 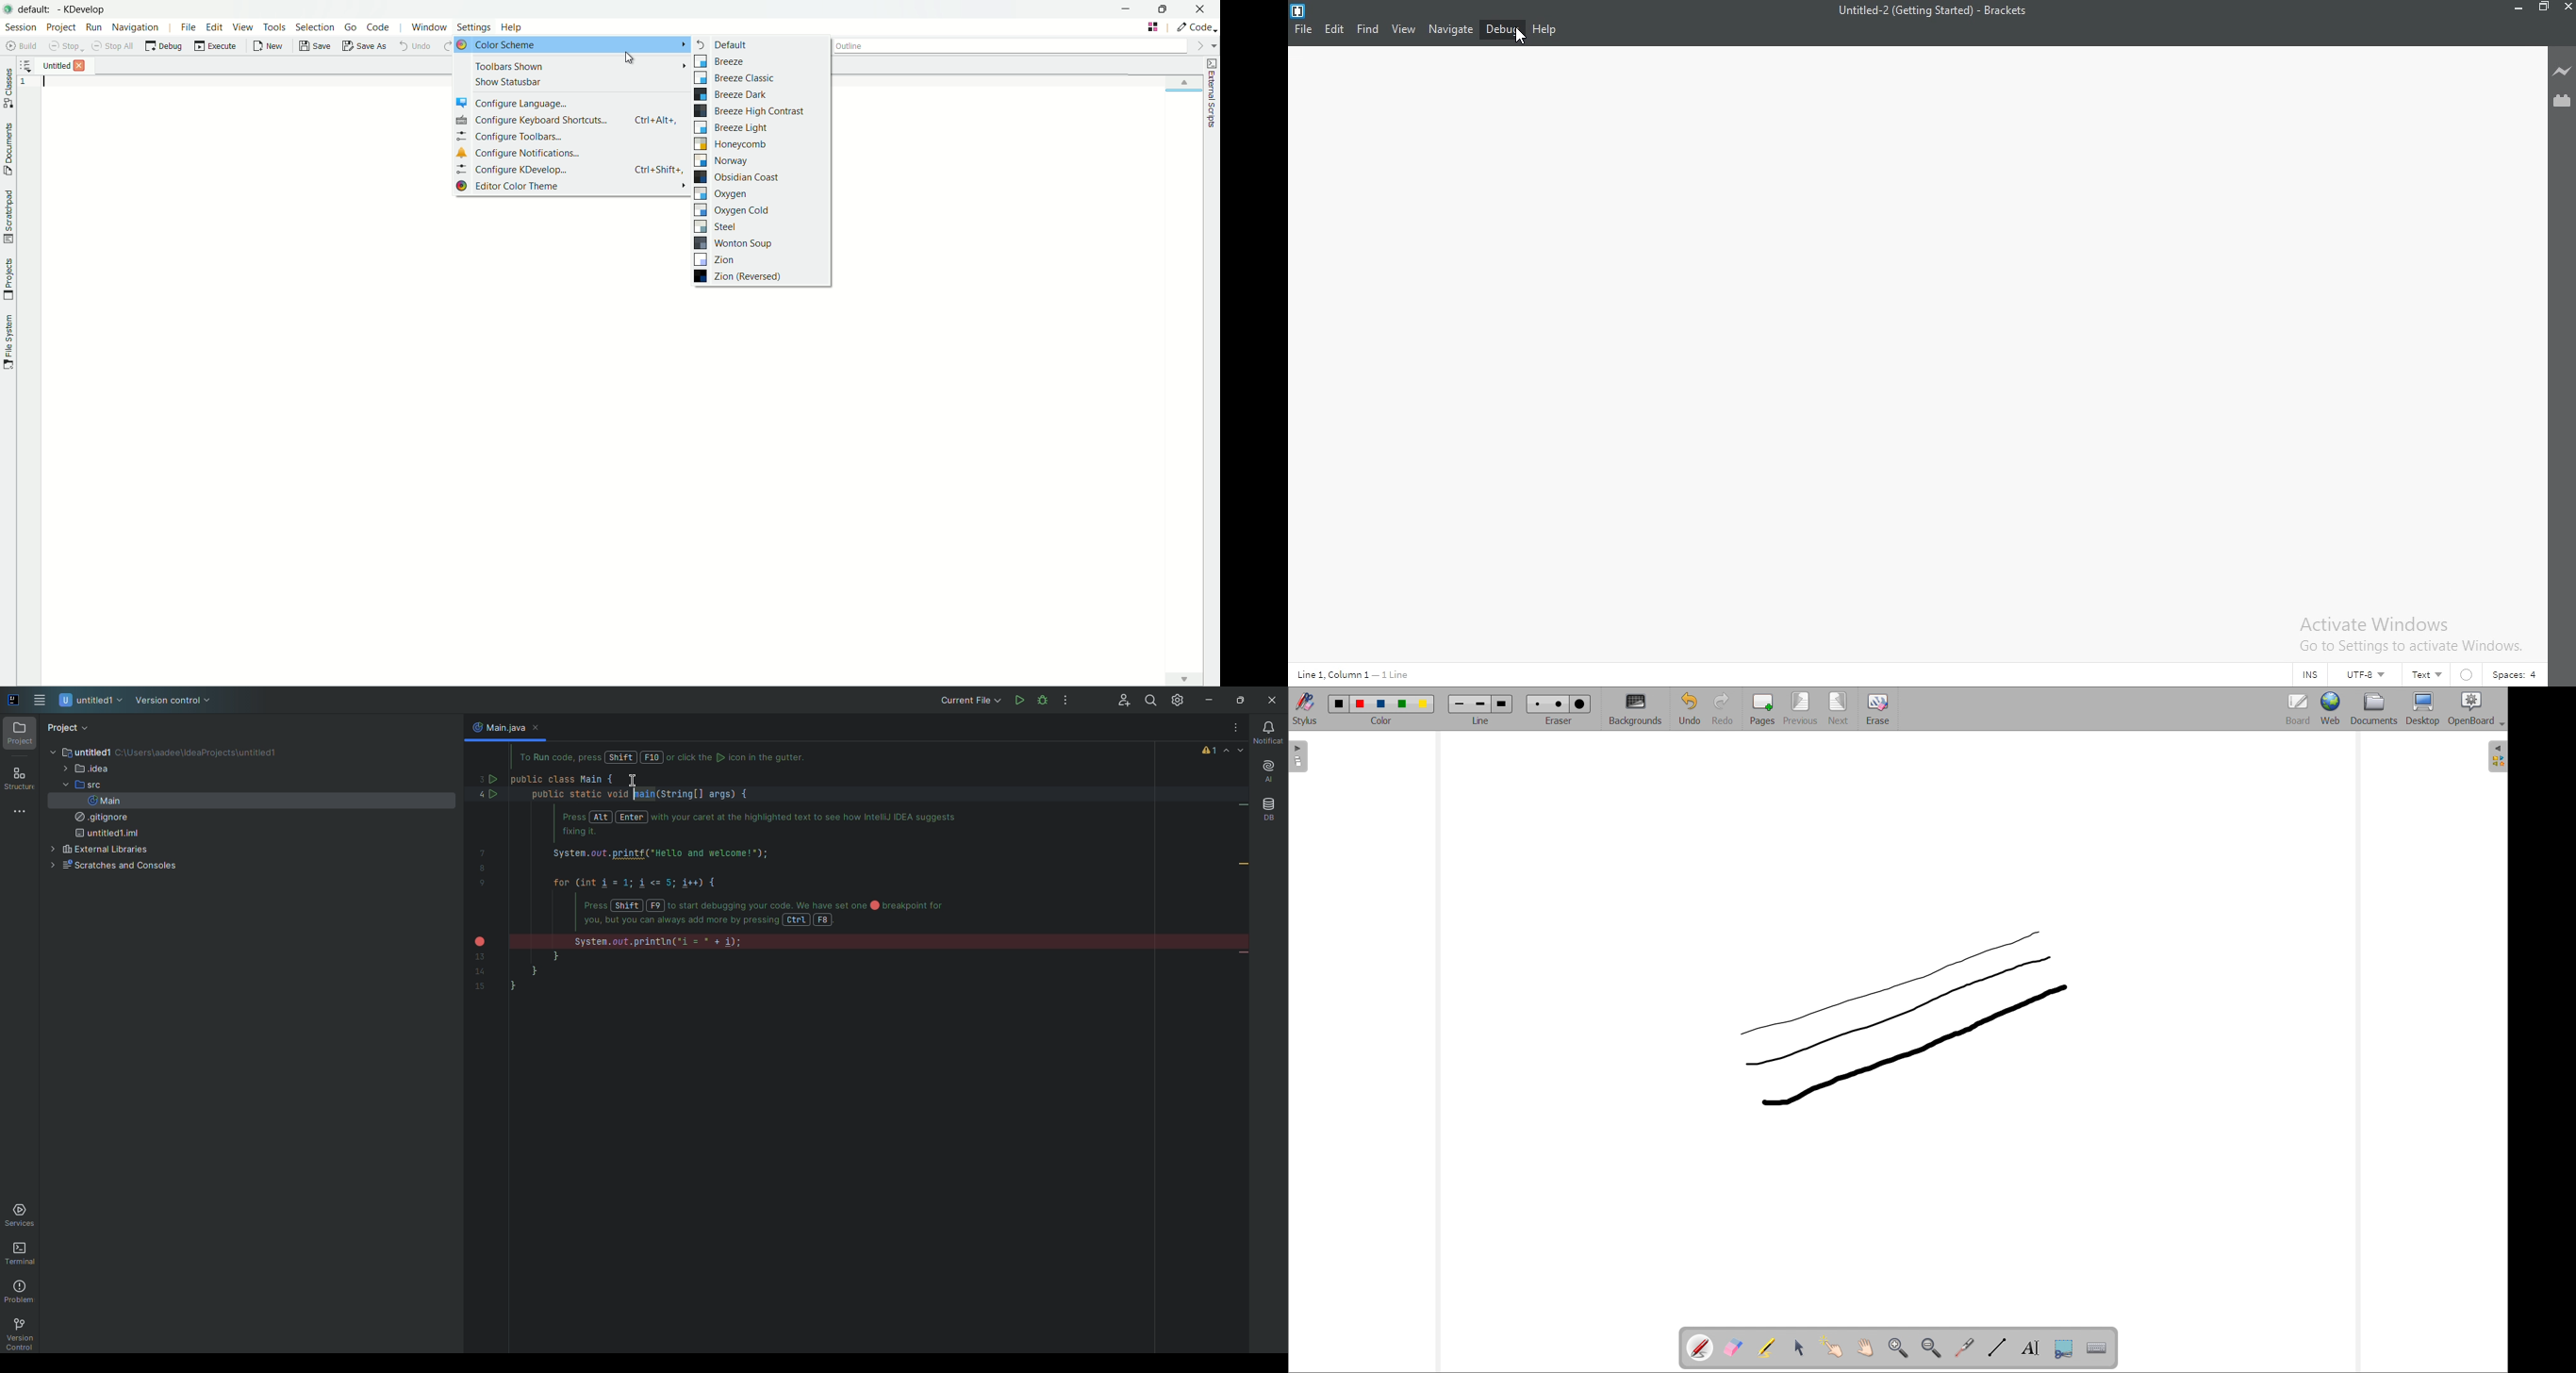 I want to click on text, so click(x=2430, y=675).